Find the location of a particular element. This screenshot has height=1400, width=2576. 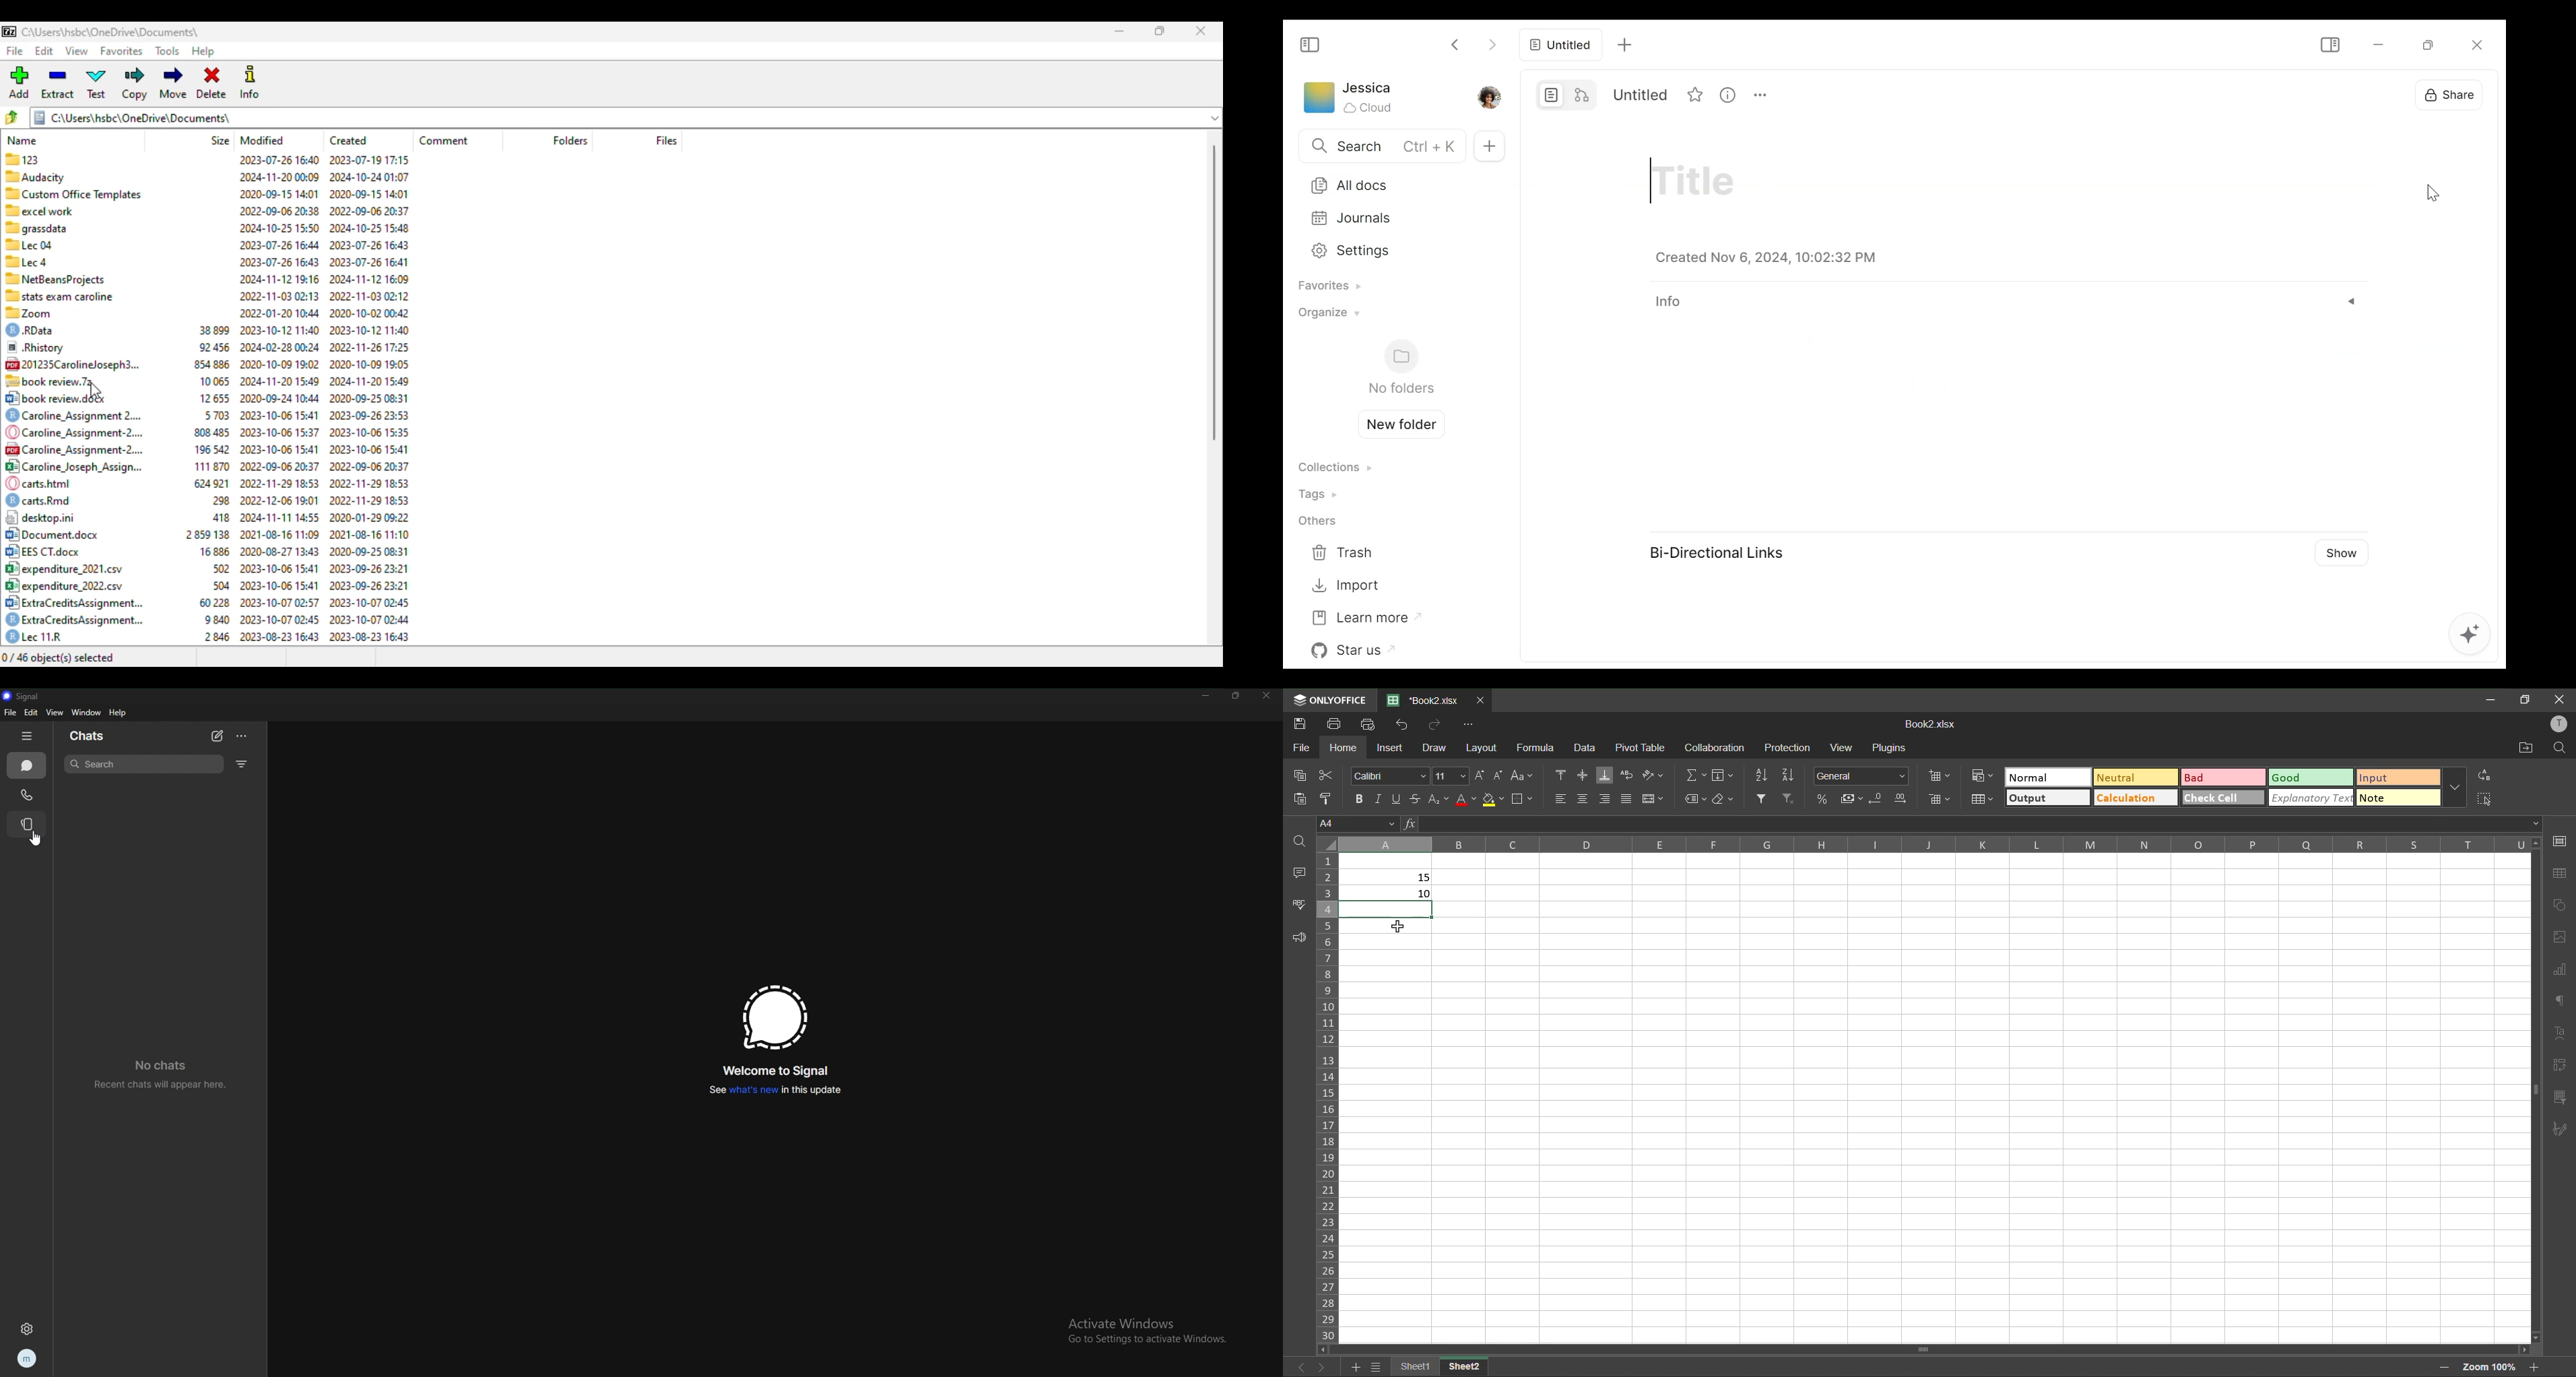

more options is located at coordinates (1760, 94).